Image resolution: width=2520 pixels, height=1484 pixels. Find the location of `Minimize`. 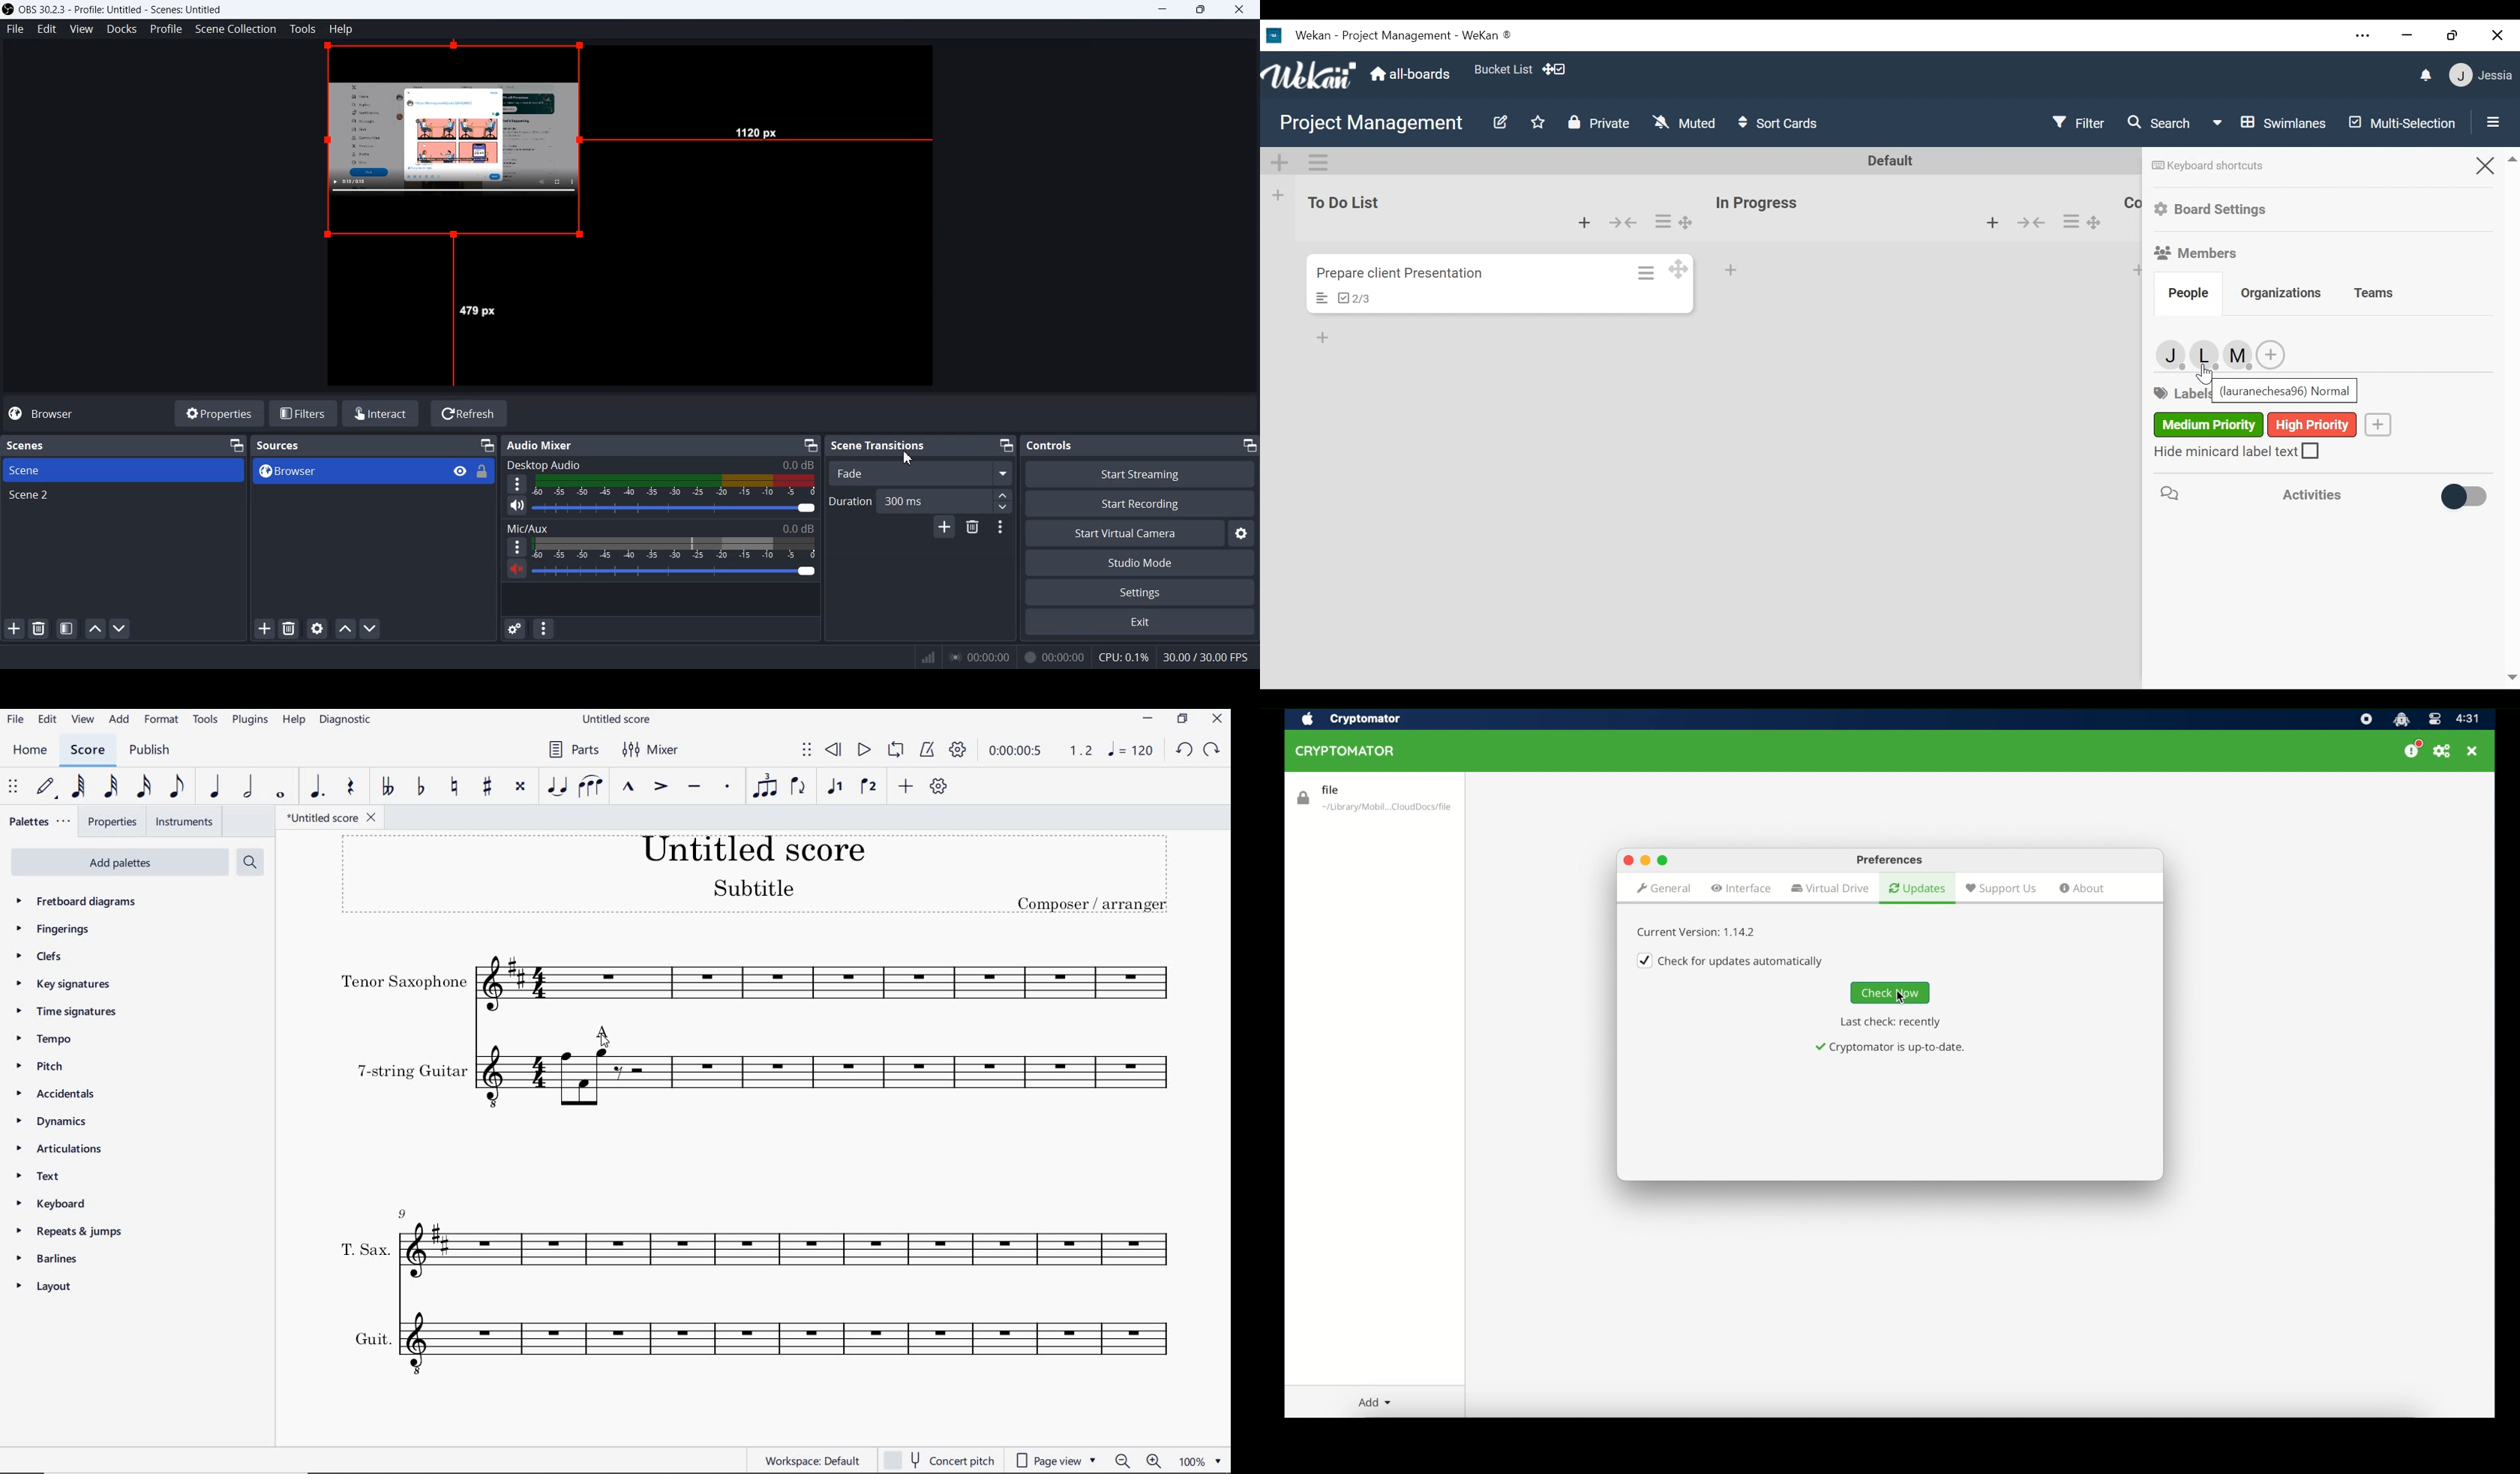

Minimize is located at coordinates (1248, 445).